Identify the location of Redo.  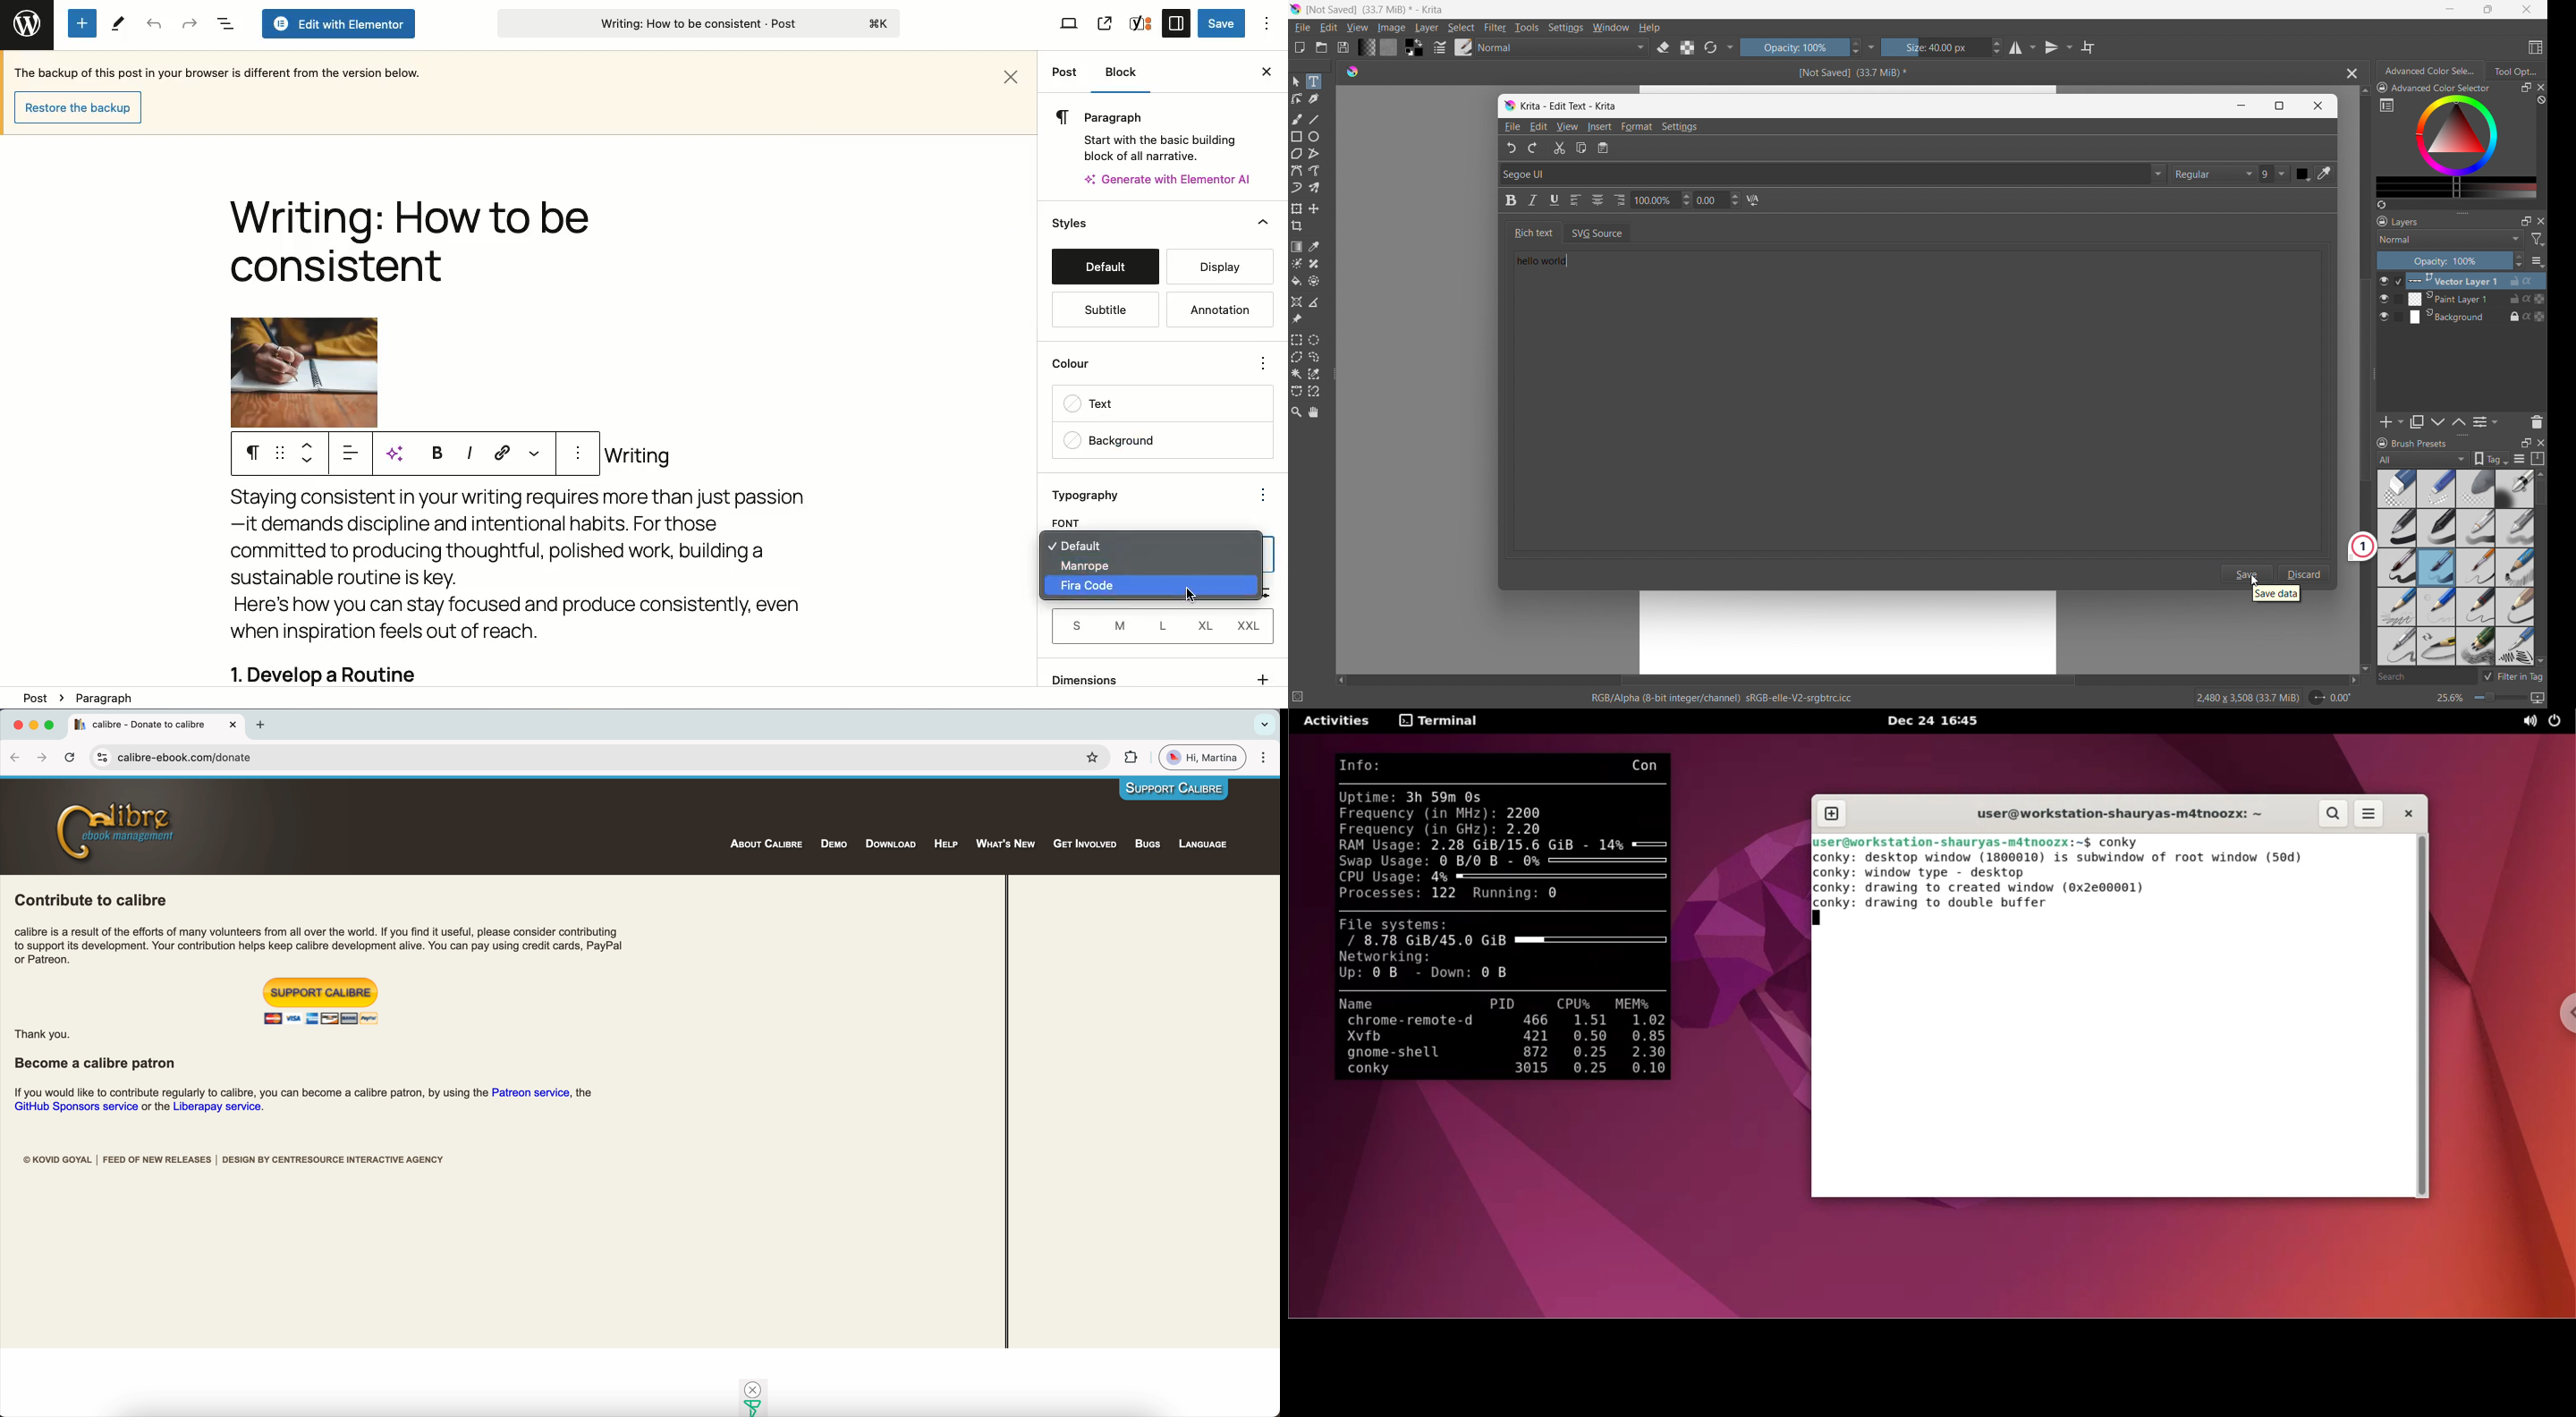
(1533, 147).